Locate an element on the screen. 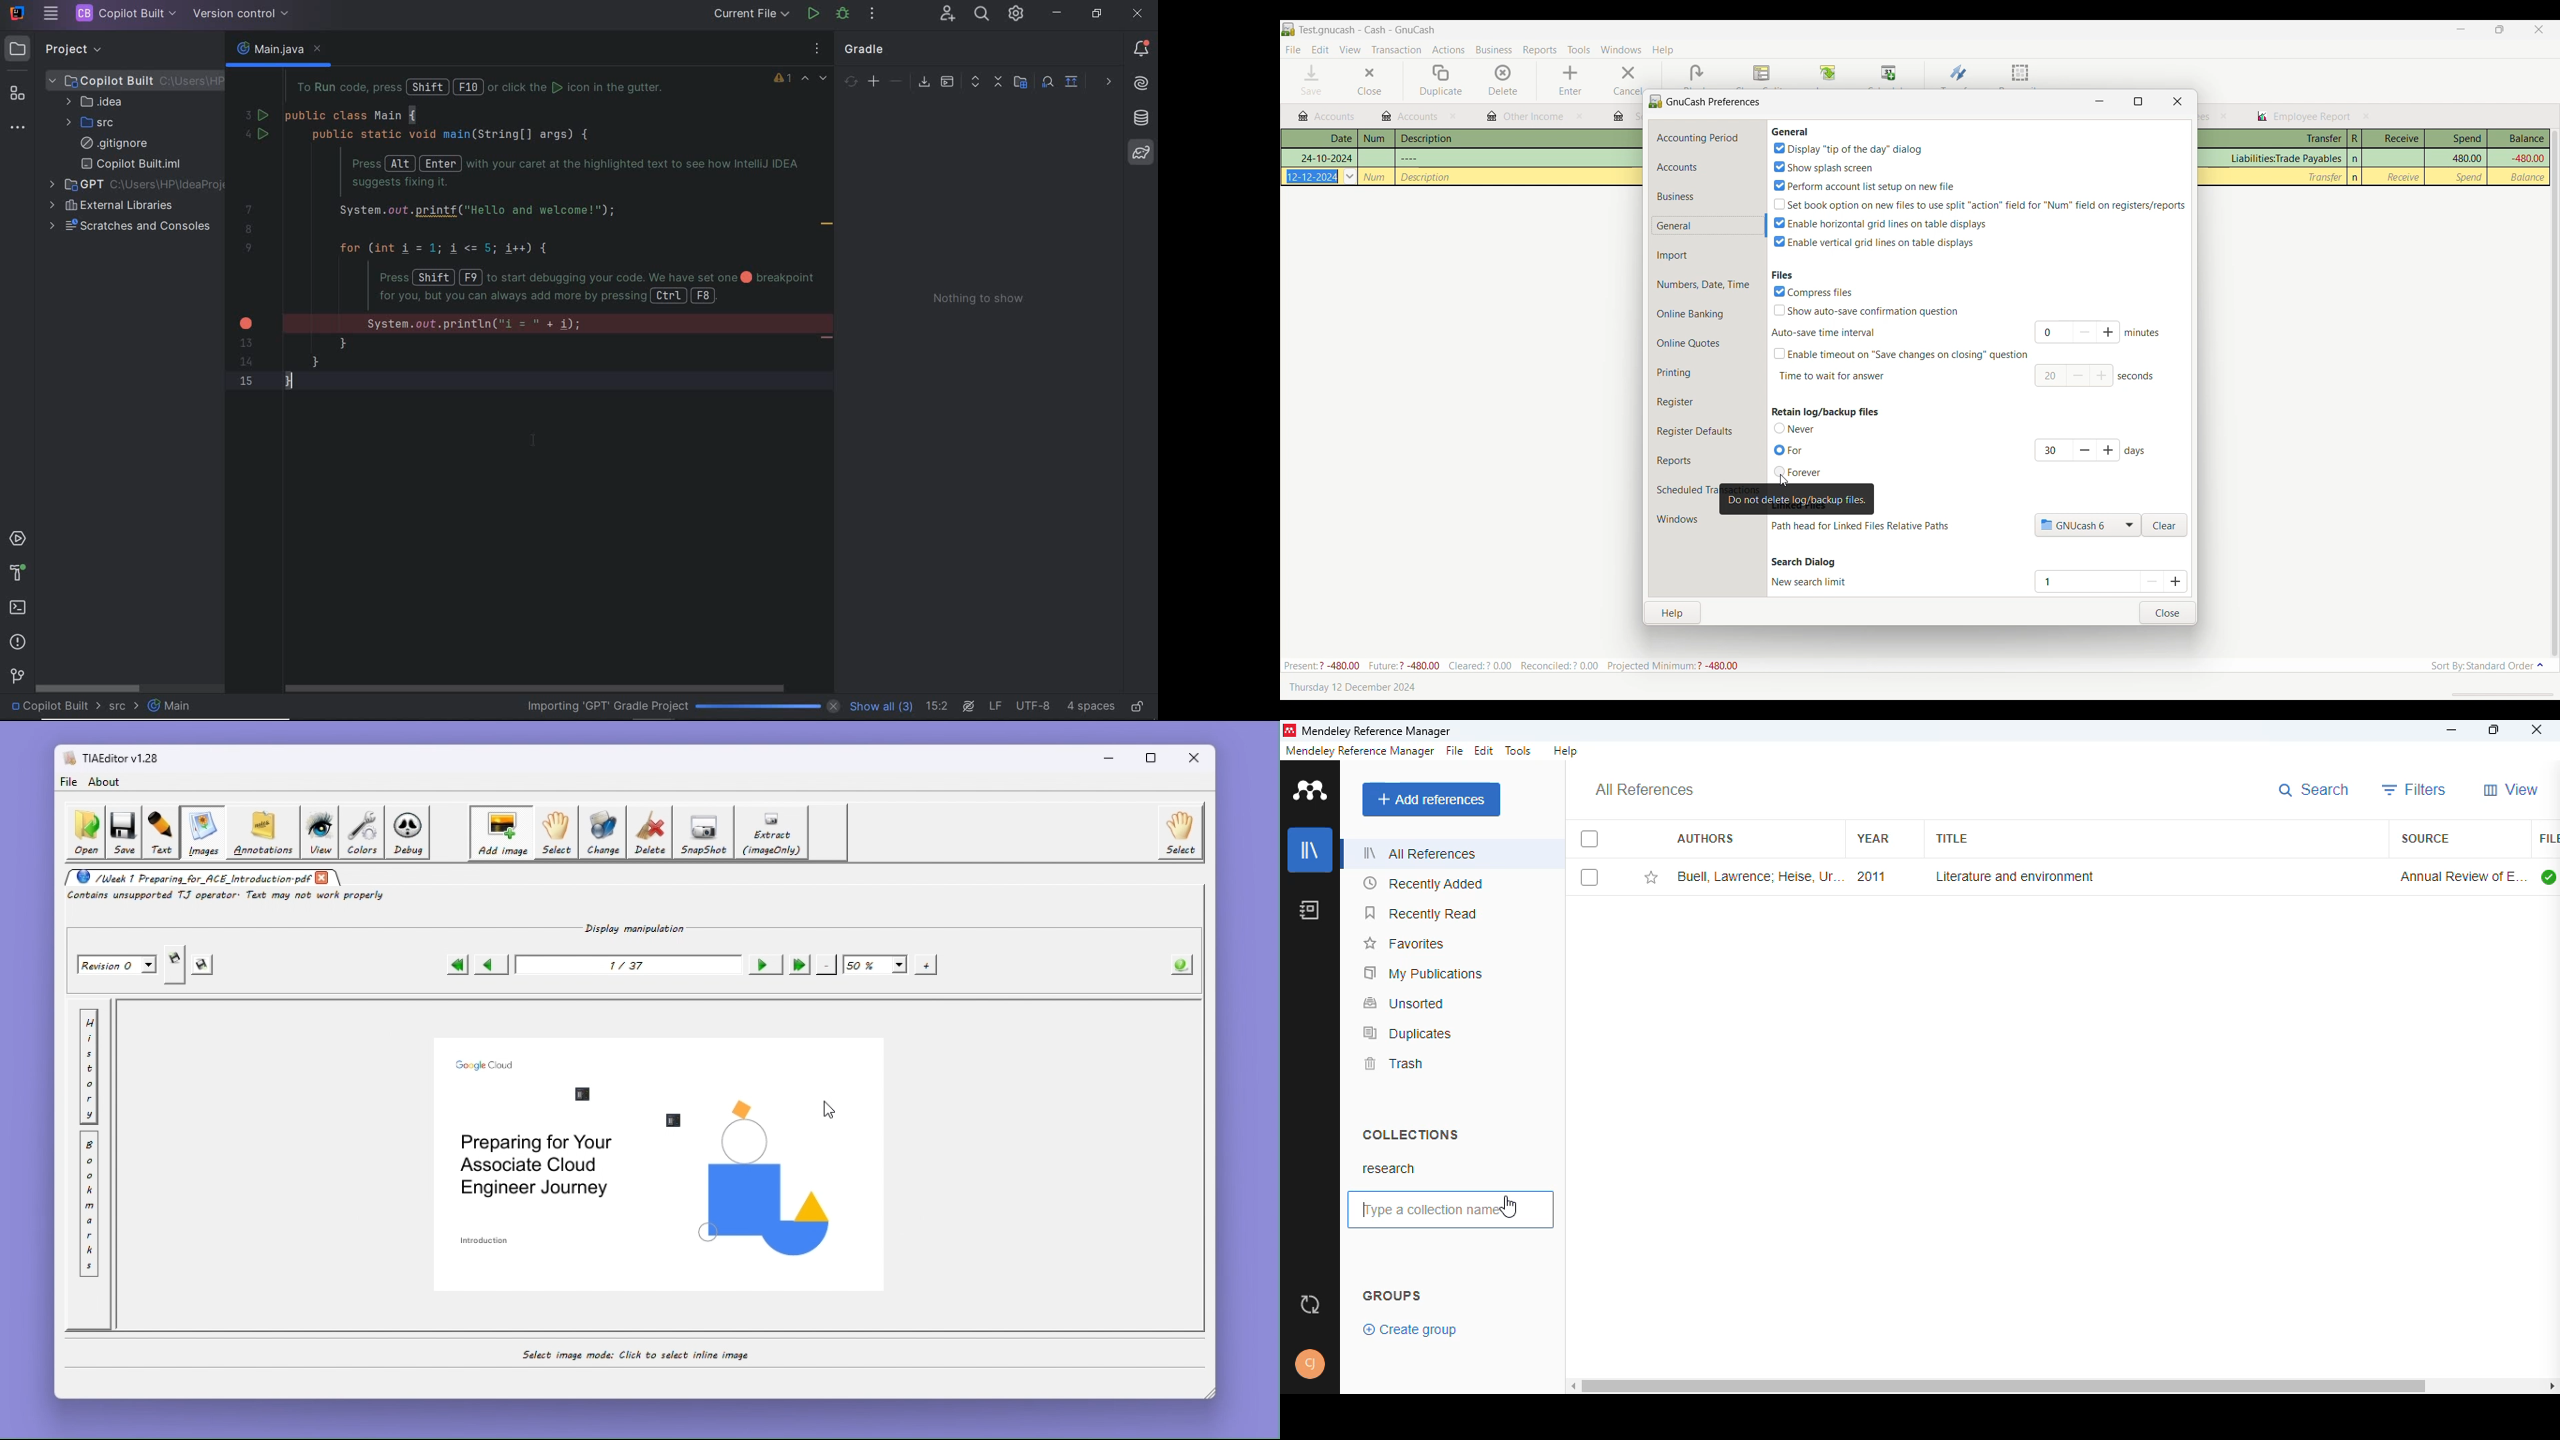 The width and height of the screenshot is (2576, 1456).  is located at coordinates (1410, 157).